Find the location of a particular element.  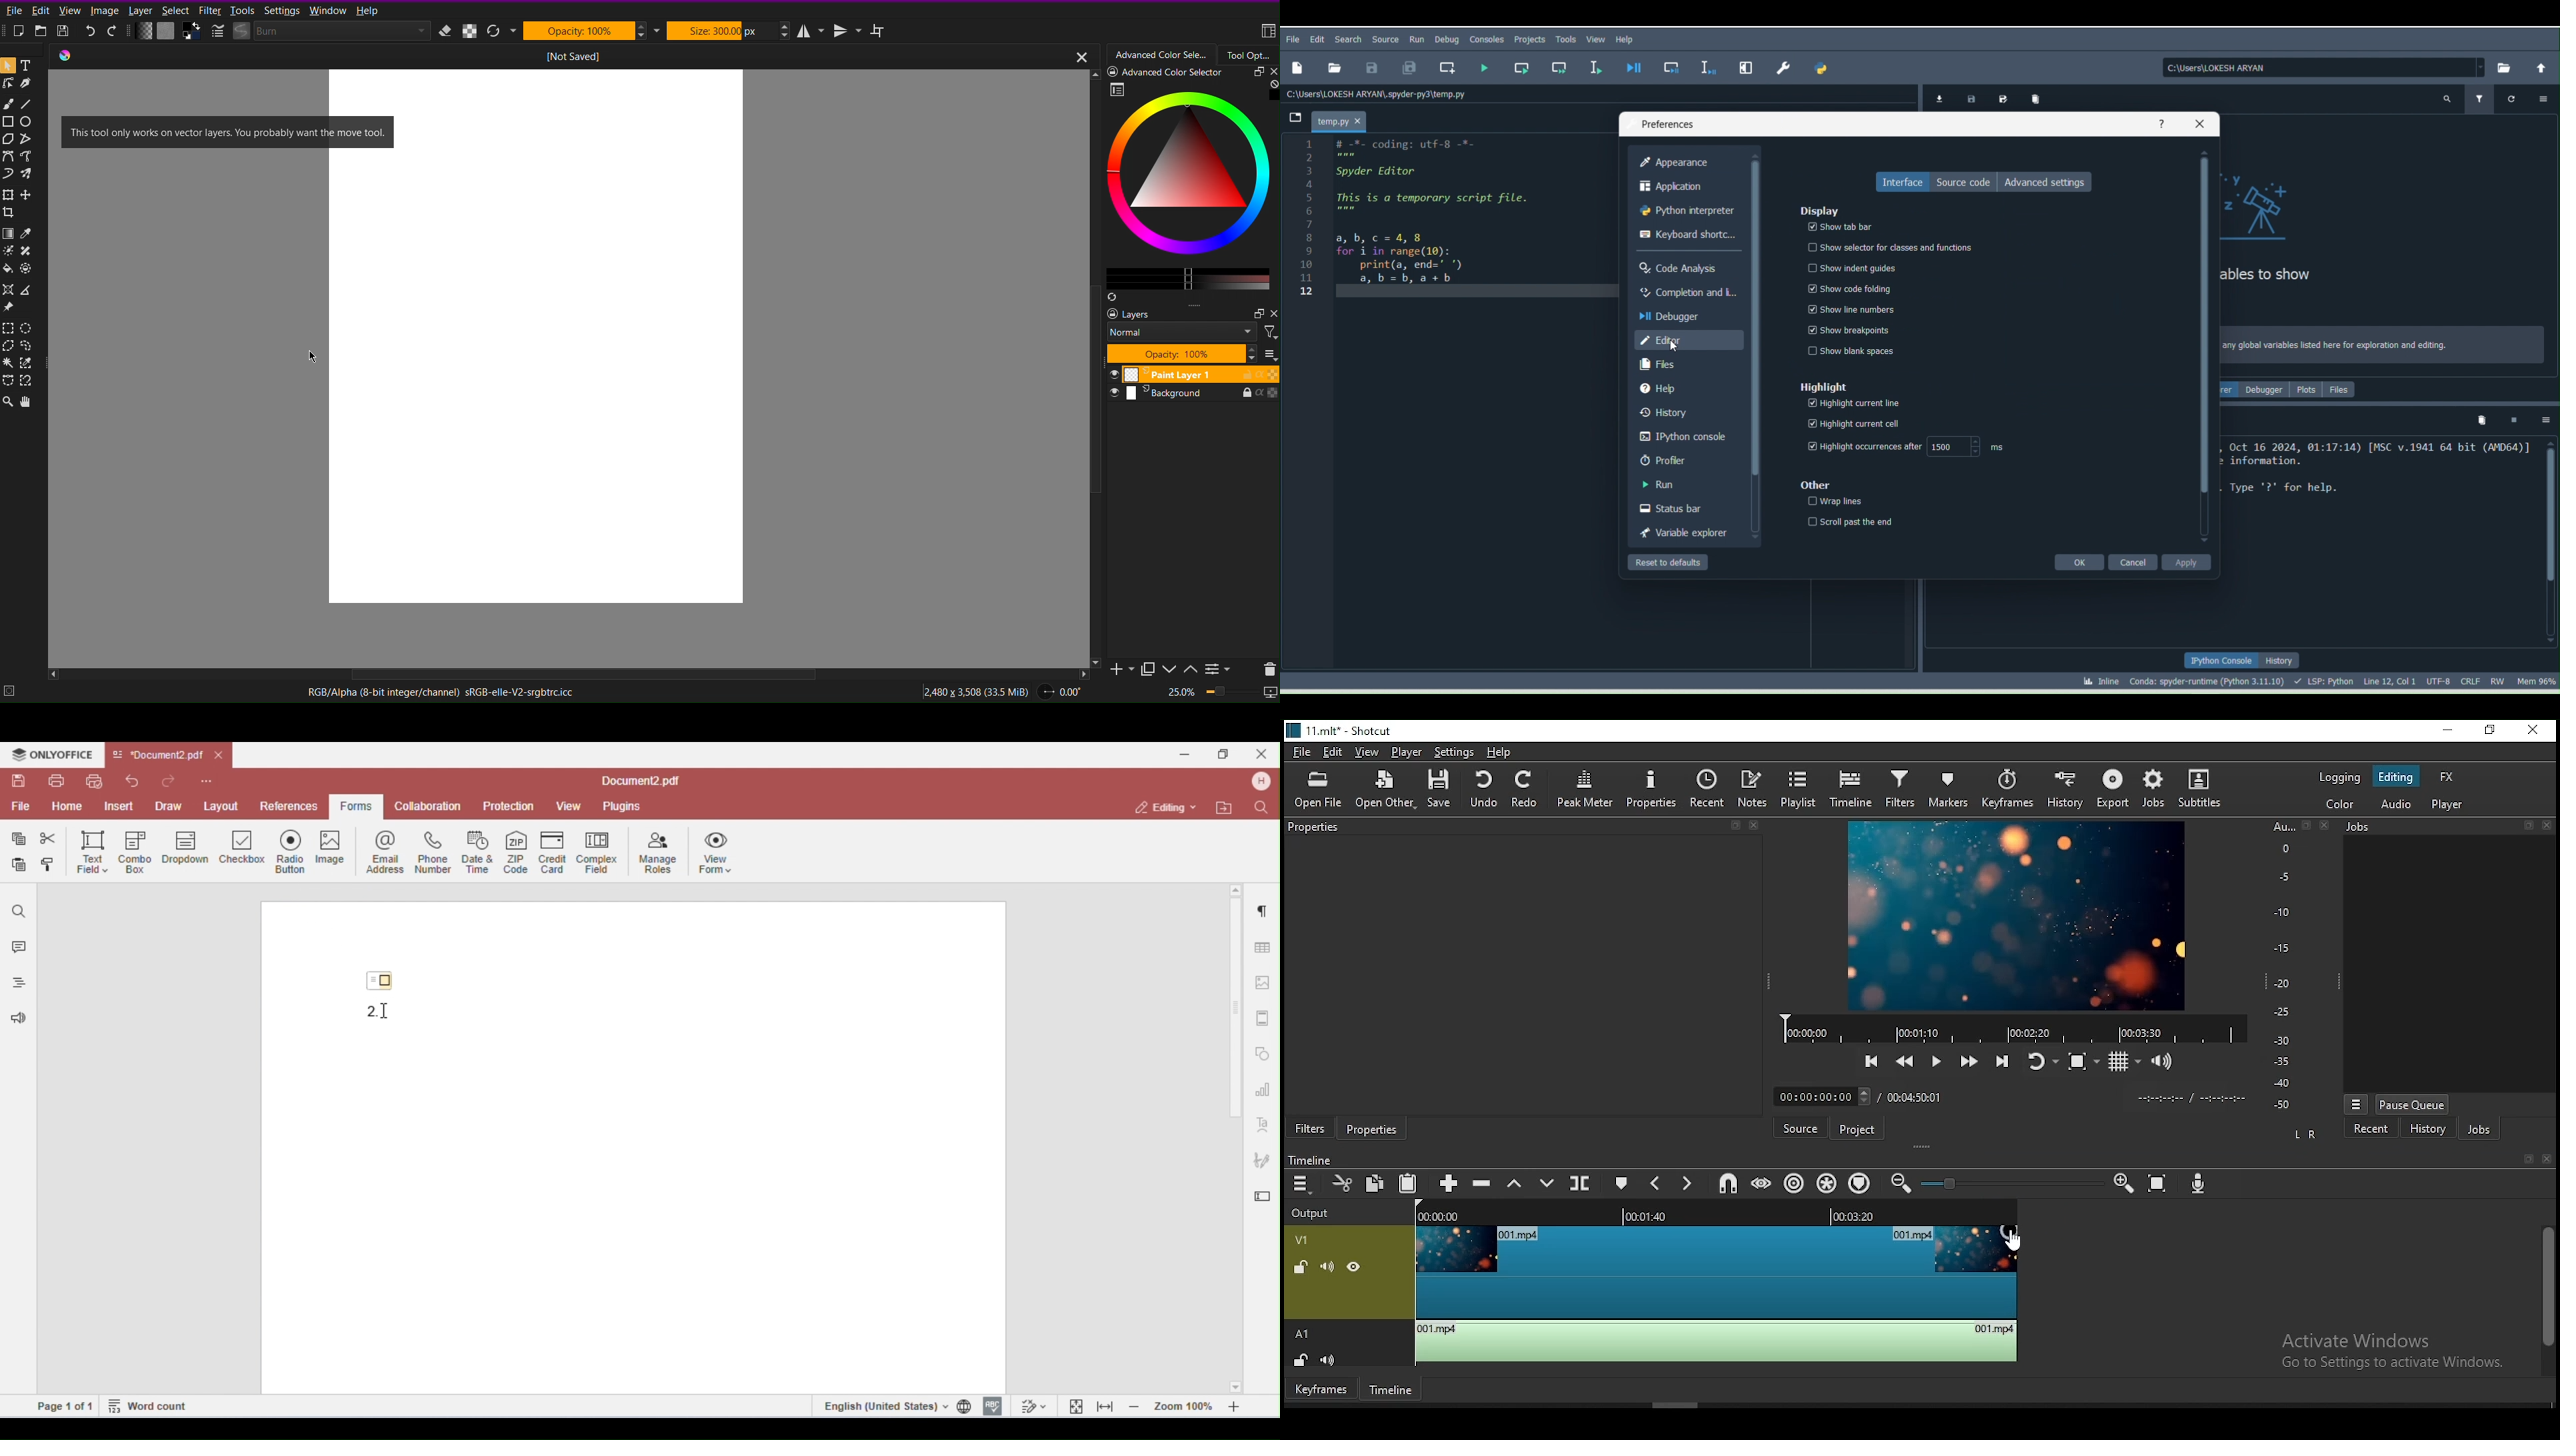

Line is located at coordinates (27, 104).